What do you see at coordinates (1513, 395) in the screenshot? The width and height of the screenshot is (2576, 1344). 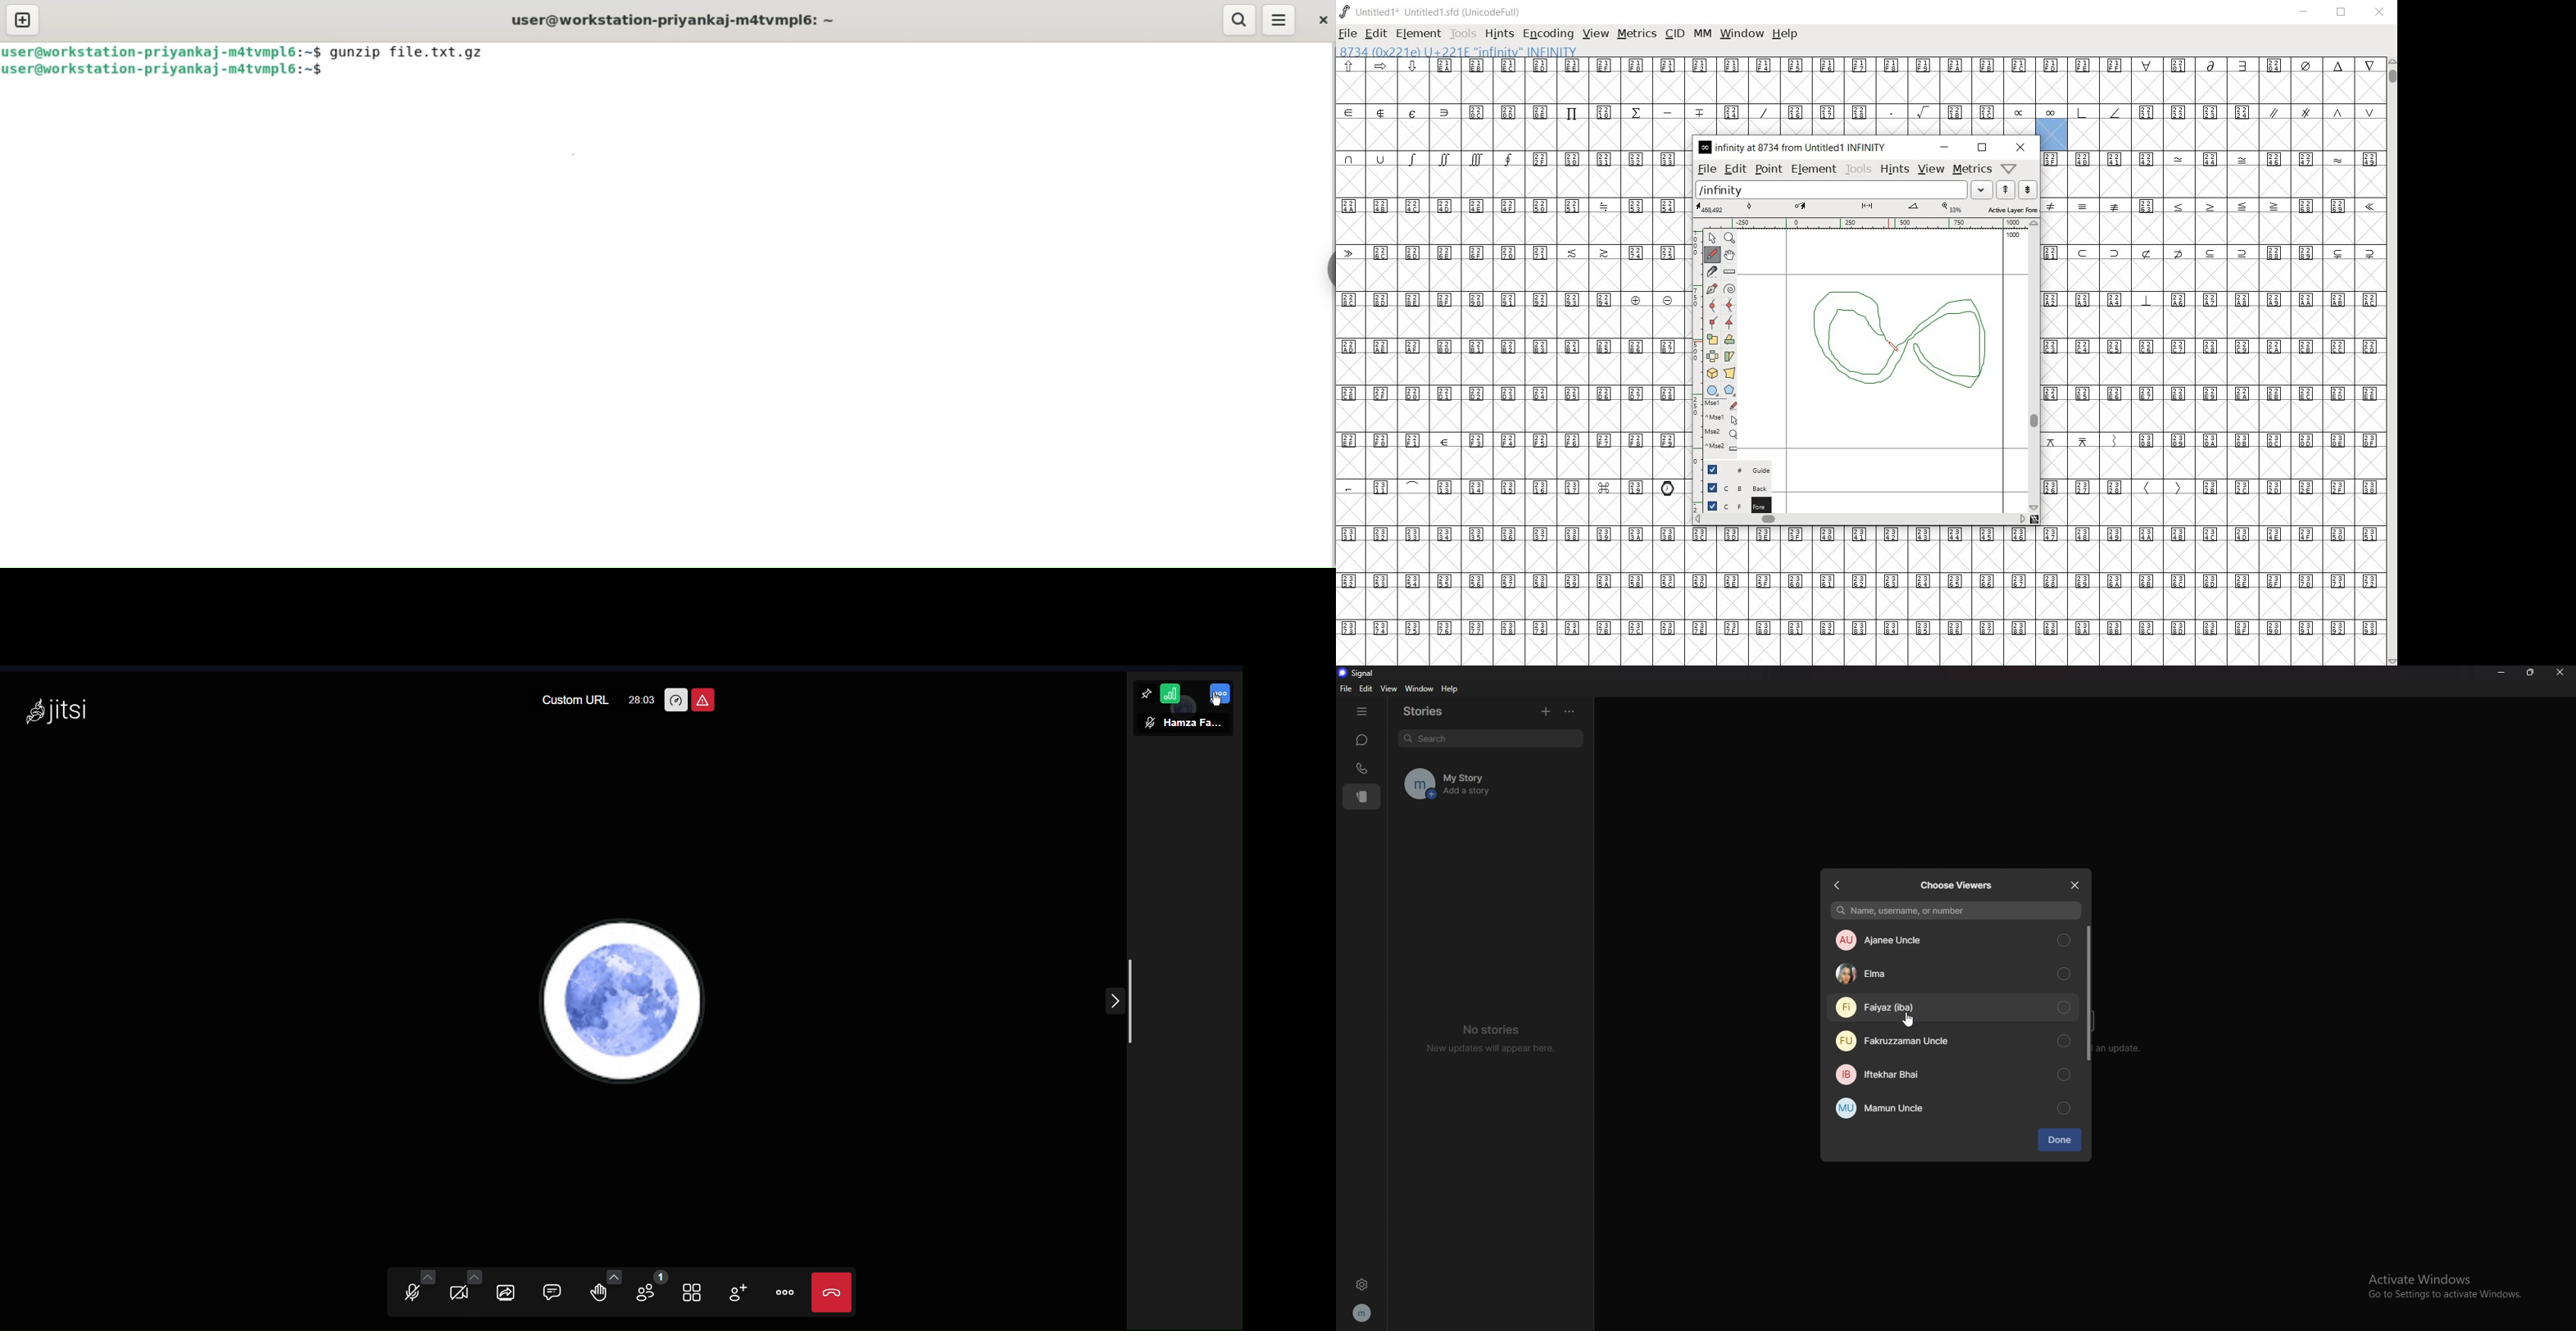 I see `Unicode code points` at bounding box center [1513, 395].